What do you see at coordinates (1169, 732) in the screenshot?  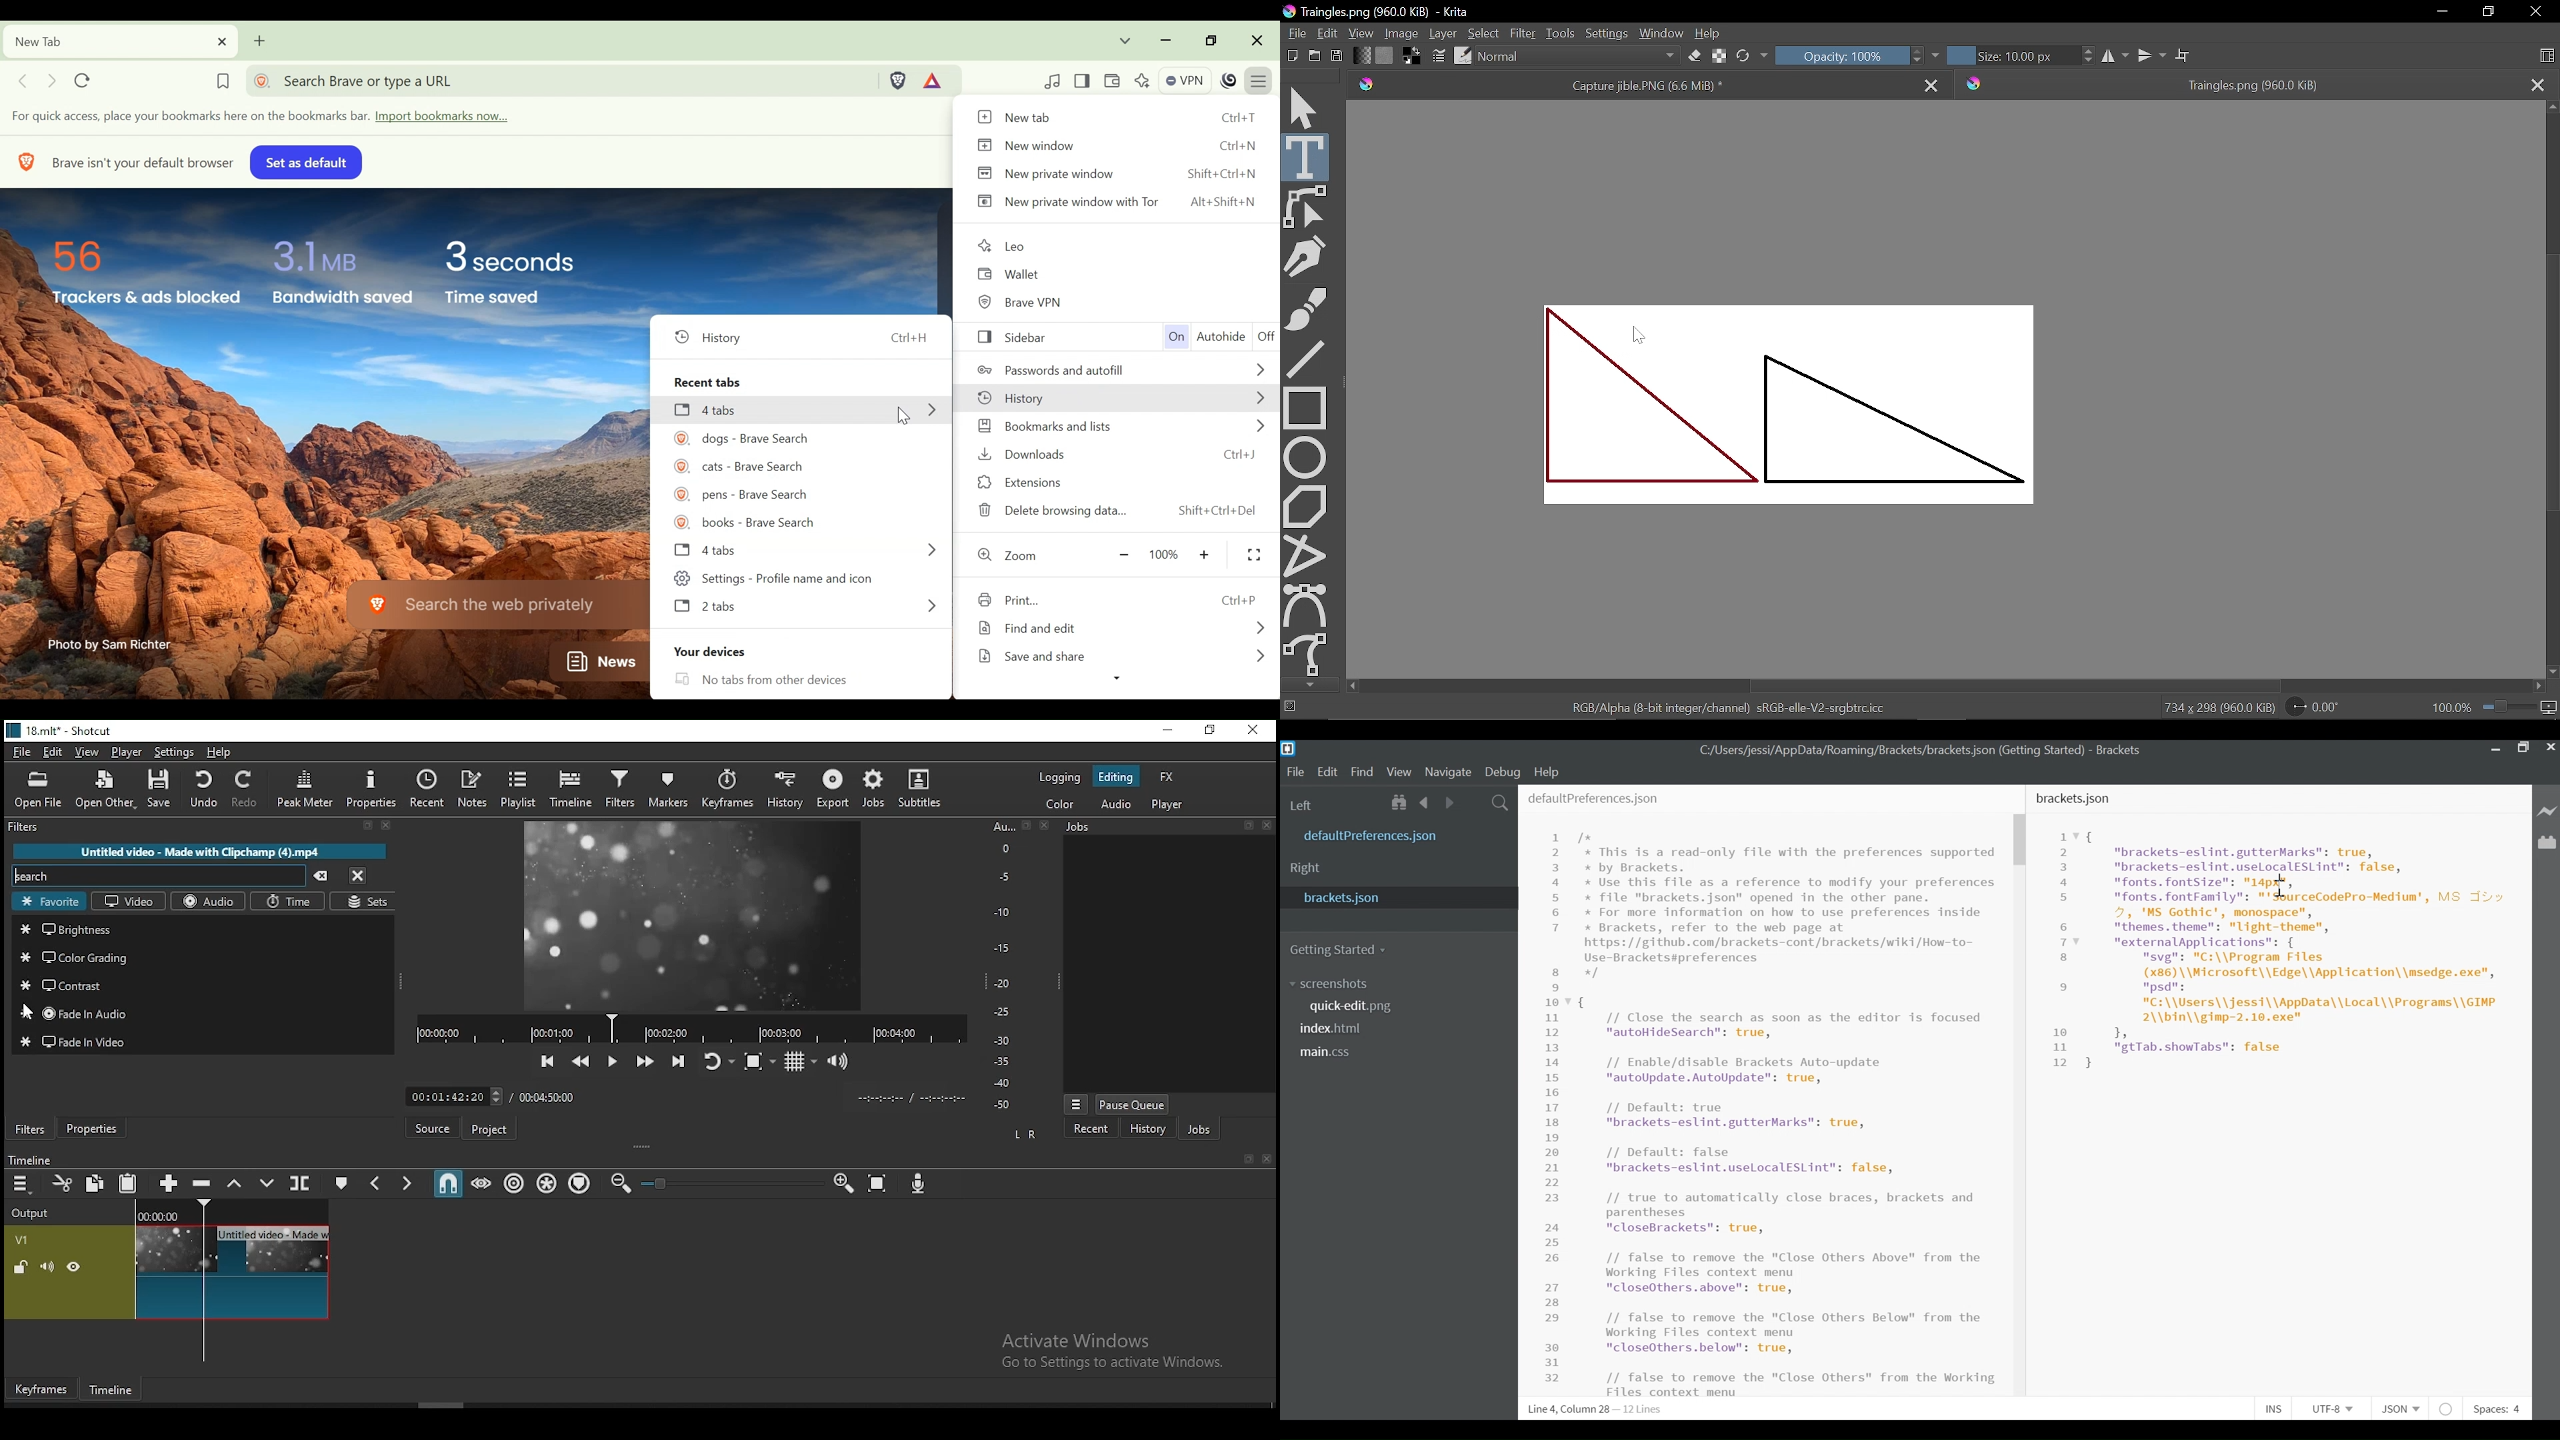 I see `minimize` at bounding box center [1169, 732].